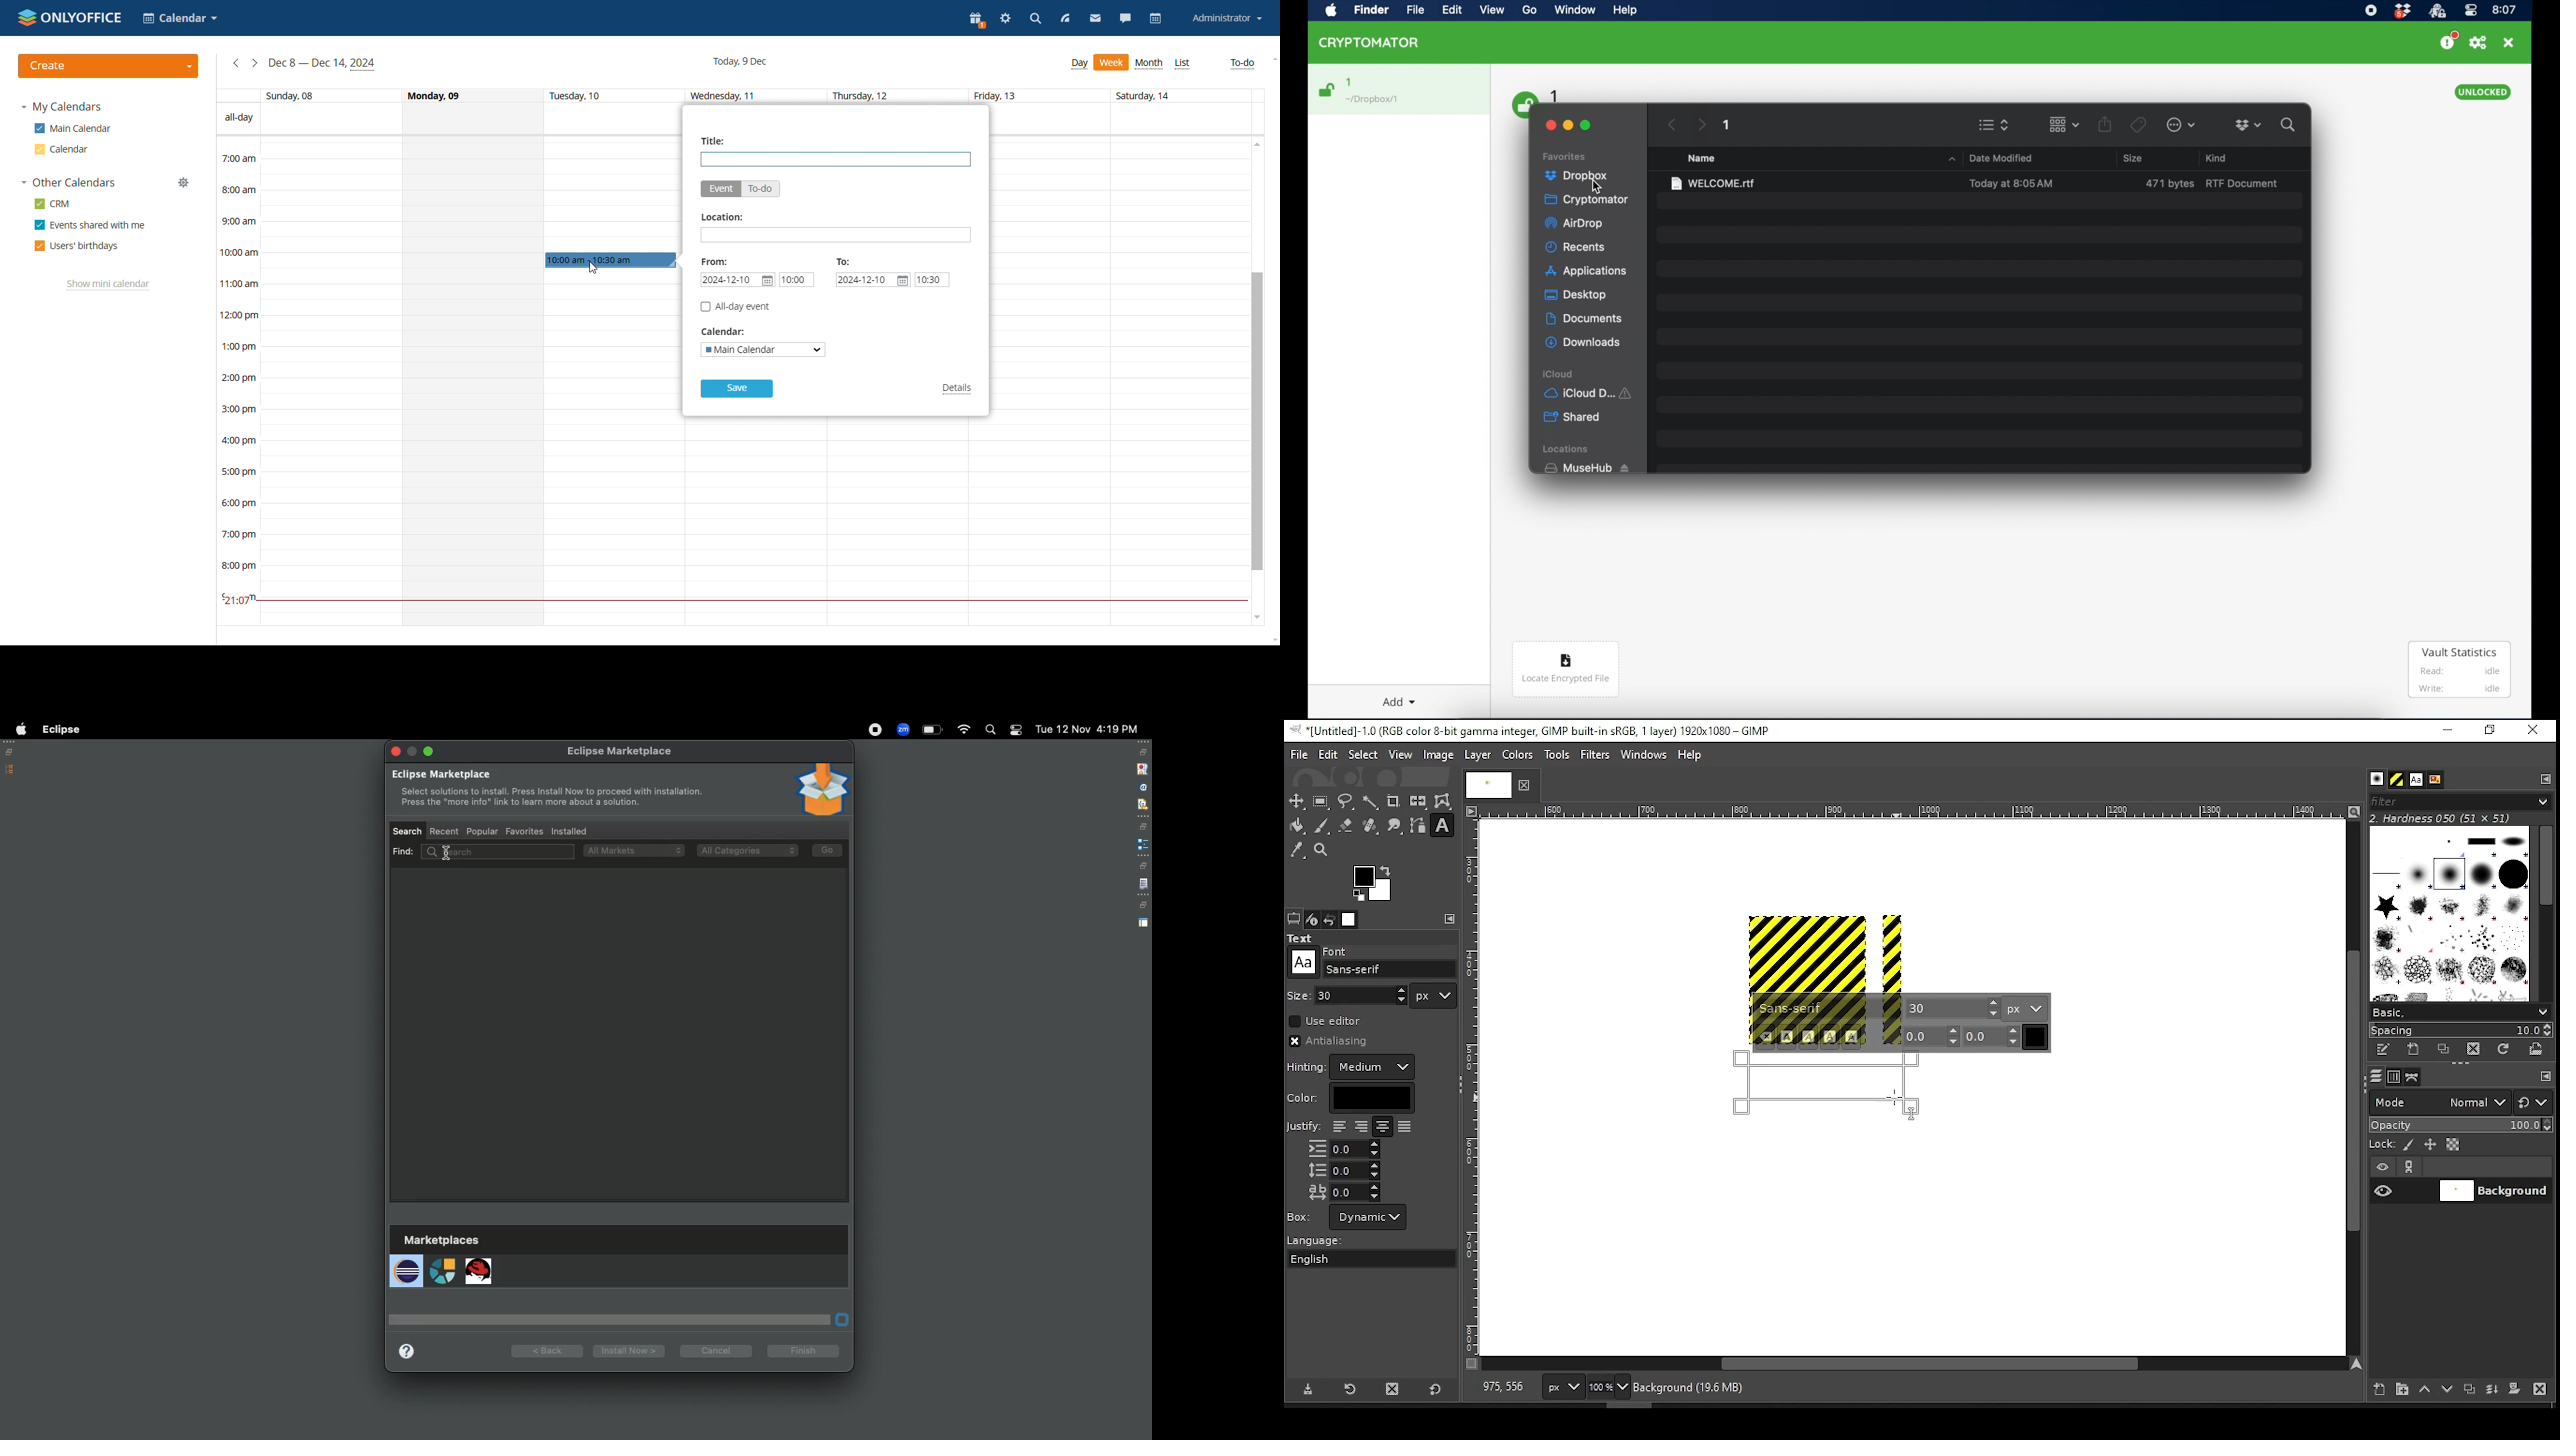  What do you see at coordinates (2537, 1049) in the screenshot?
I see `open brush as image` at bounding box center [2537, 1049].